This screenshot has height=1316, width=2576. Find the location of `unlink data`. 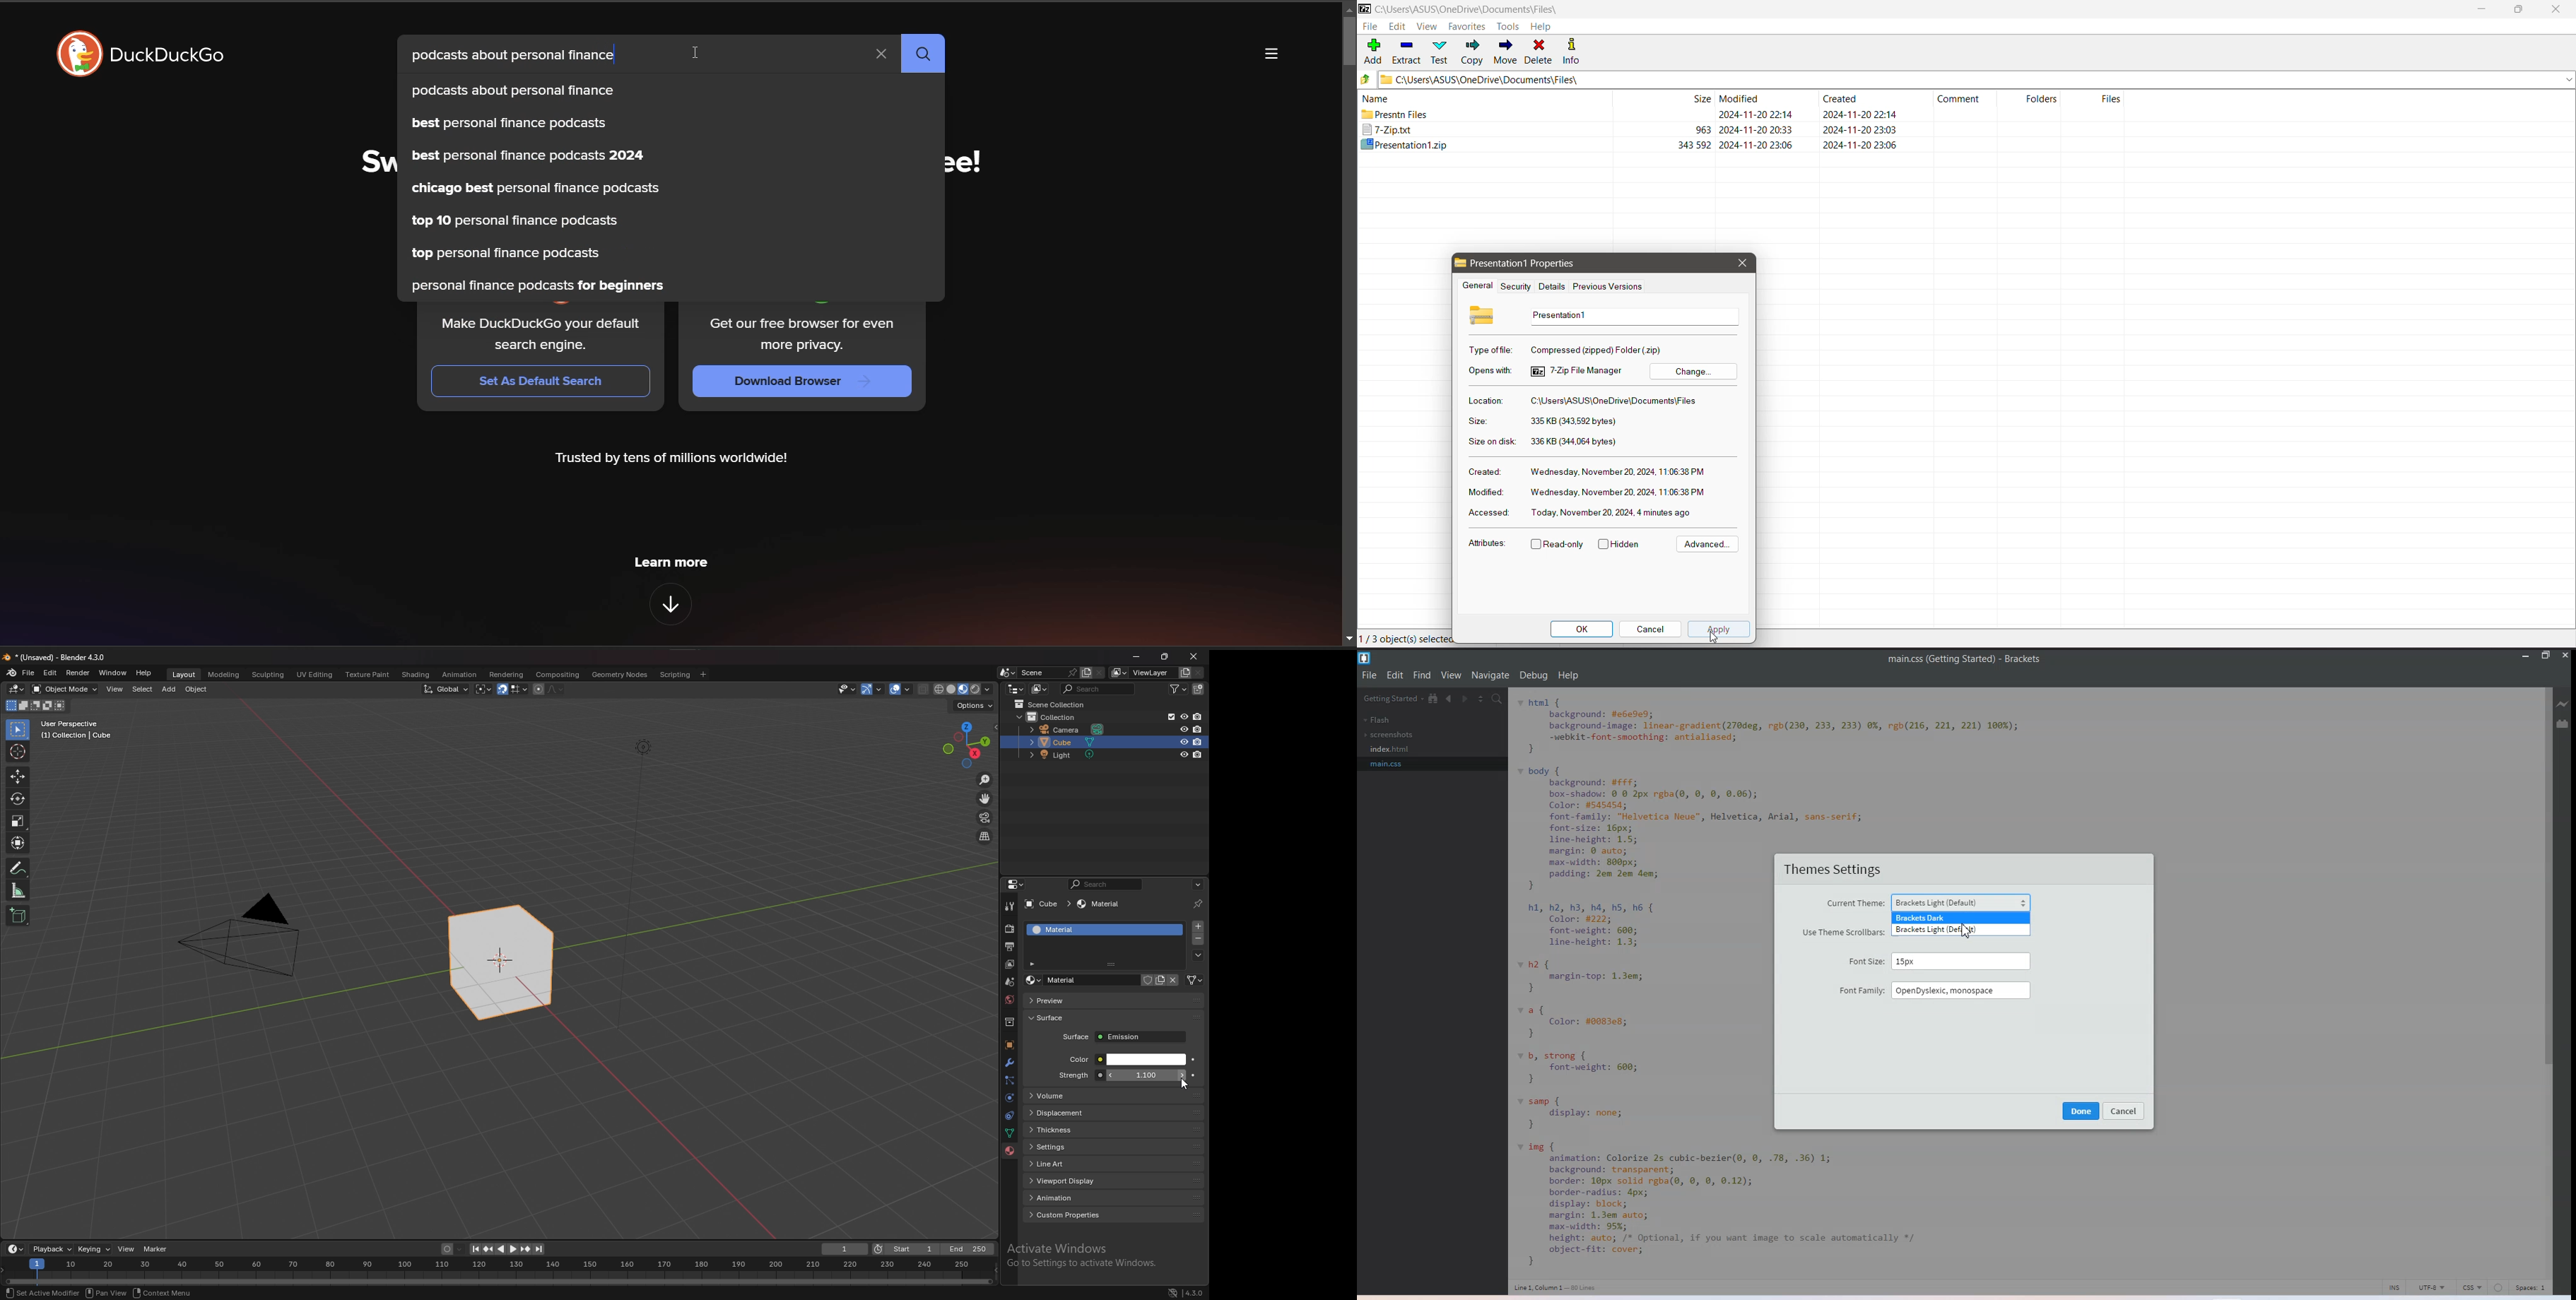

unlink data is located at coordinates (1174, 980).